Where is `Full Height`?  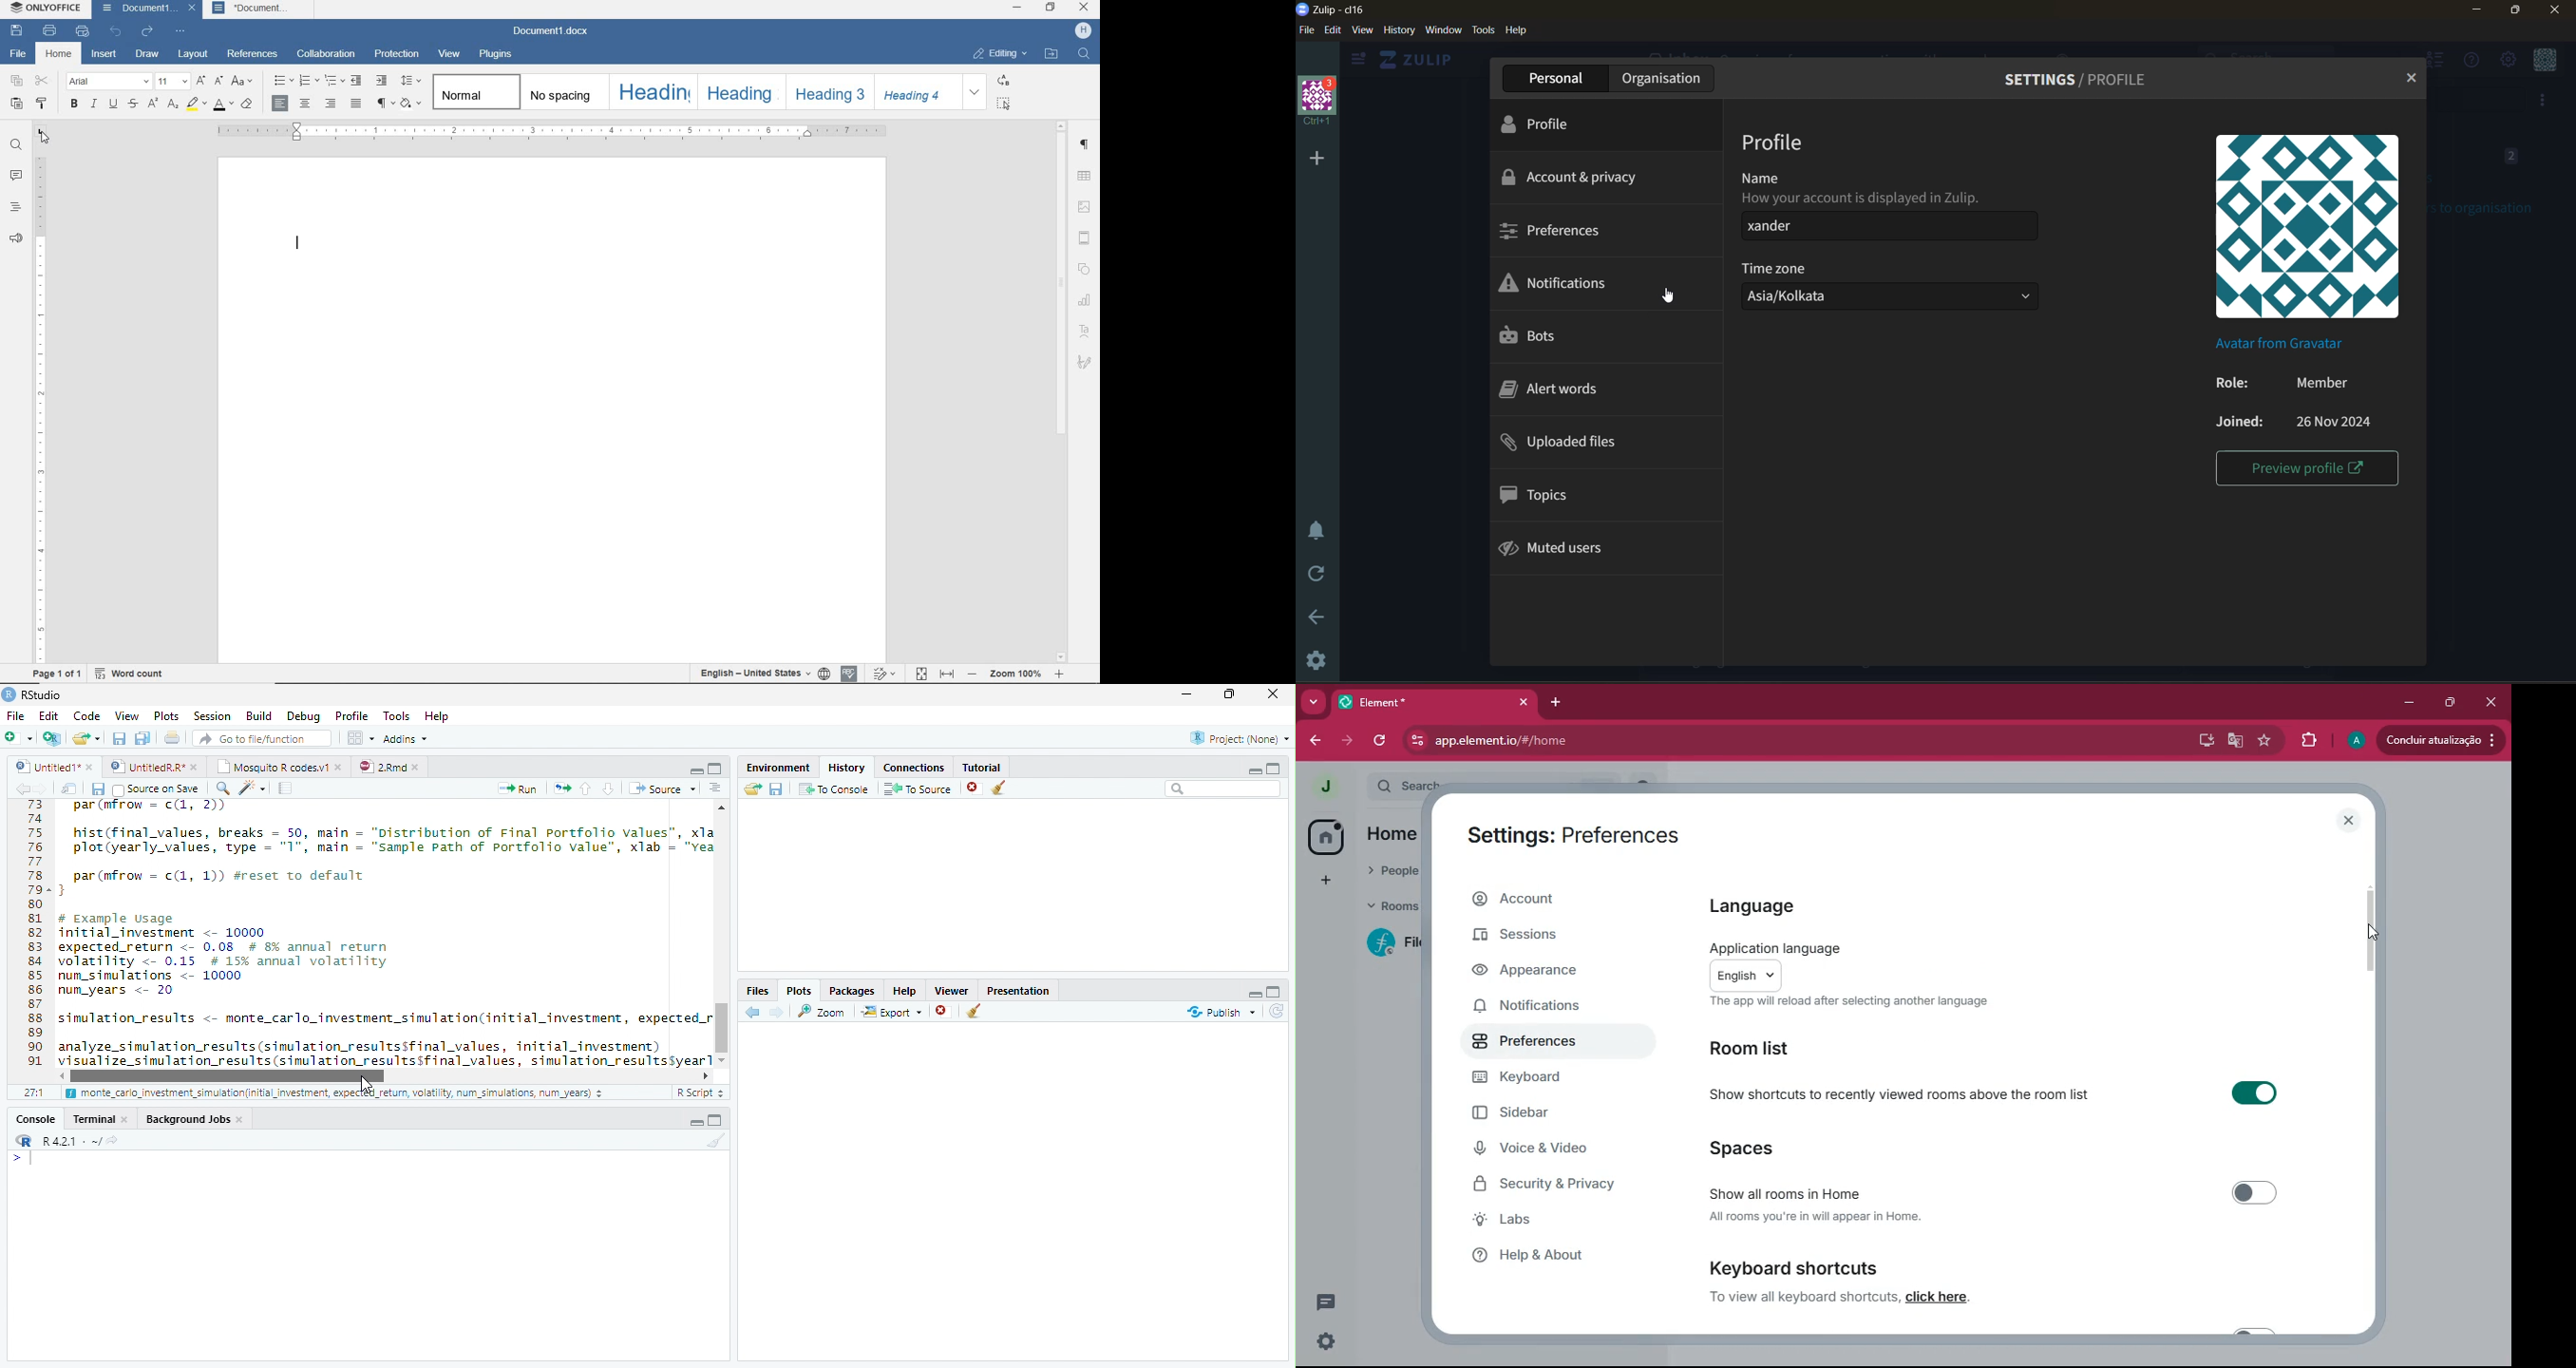
Full Height is located at coordinates (718, 1119).